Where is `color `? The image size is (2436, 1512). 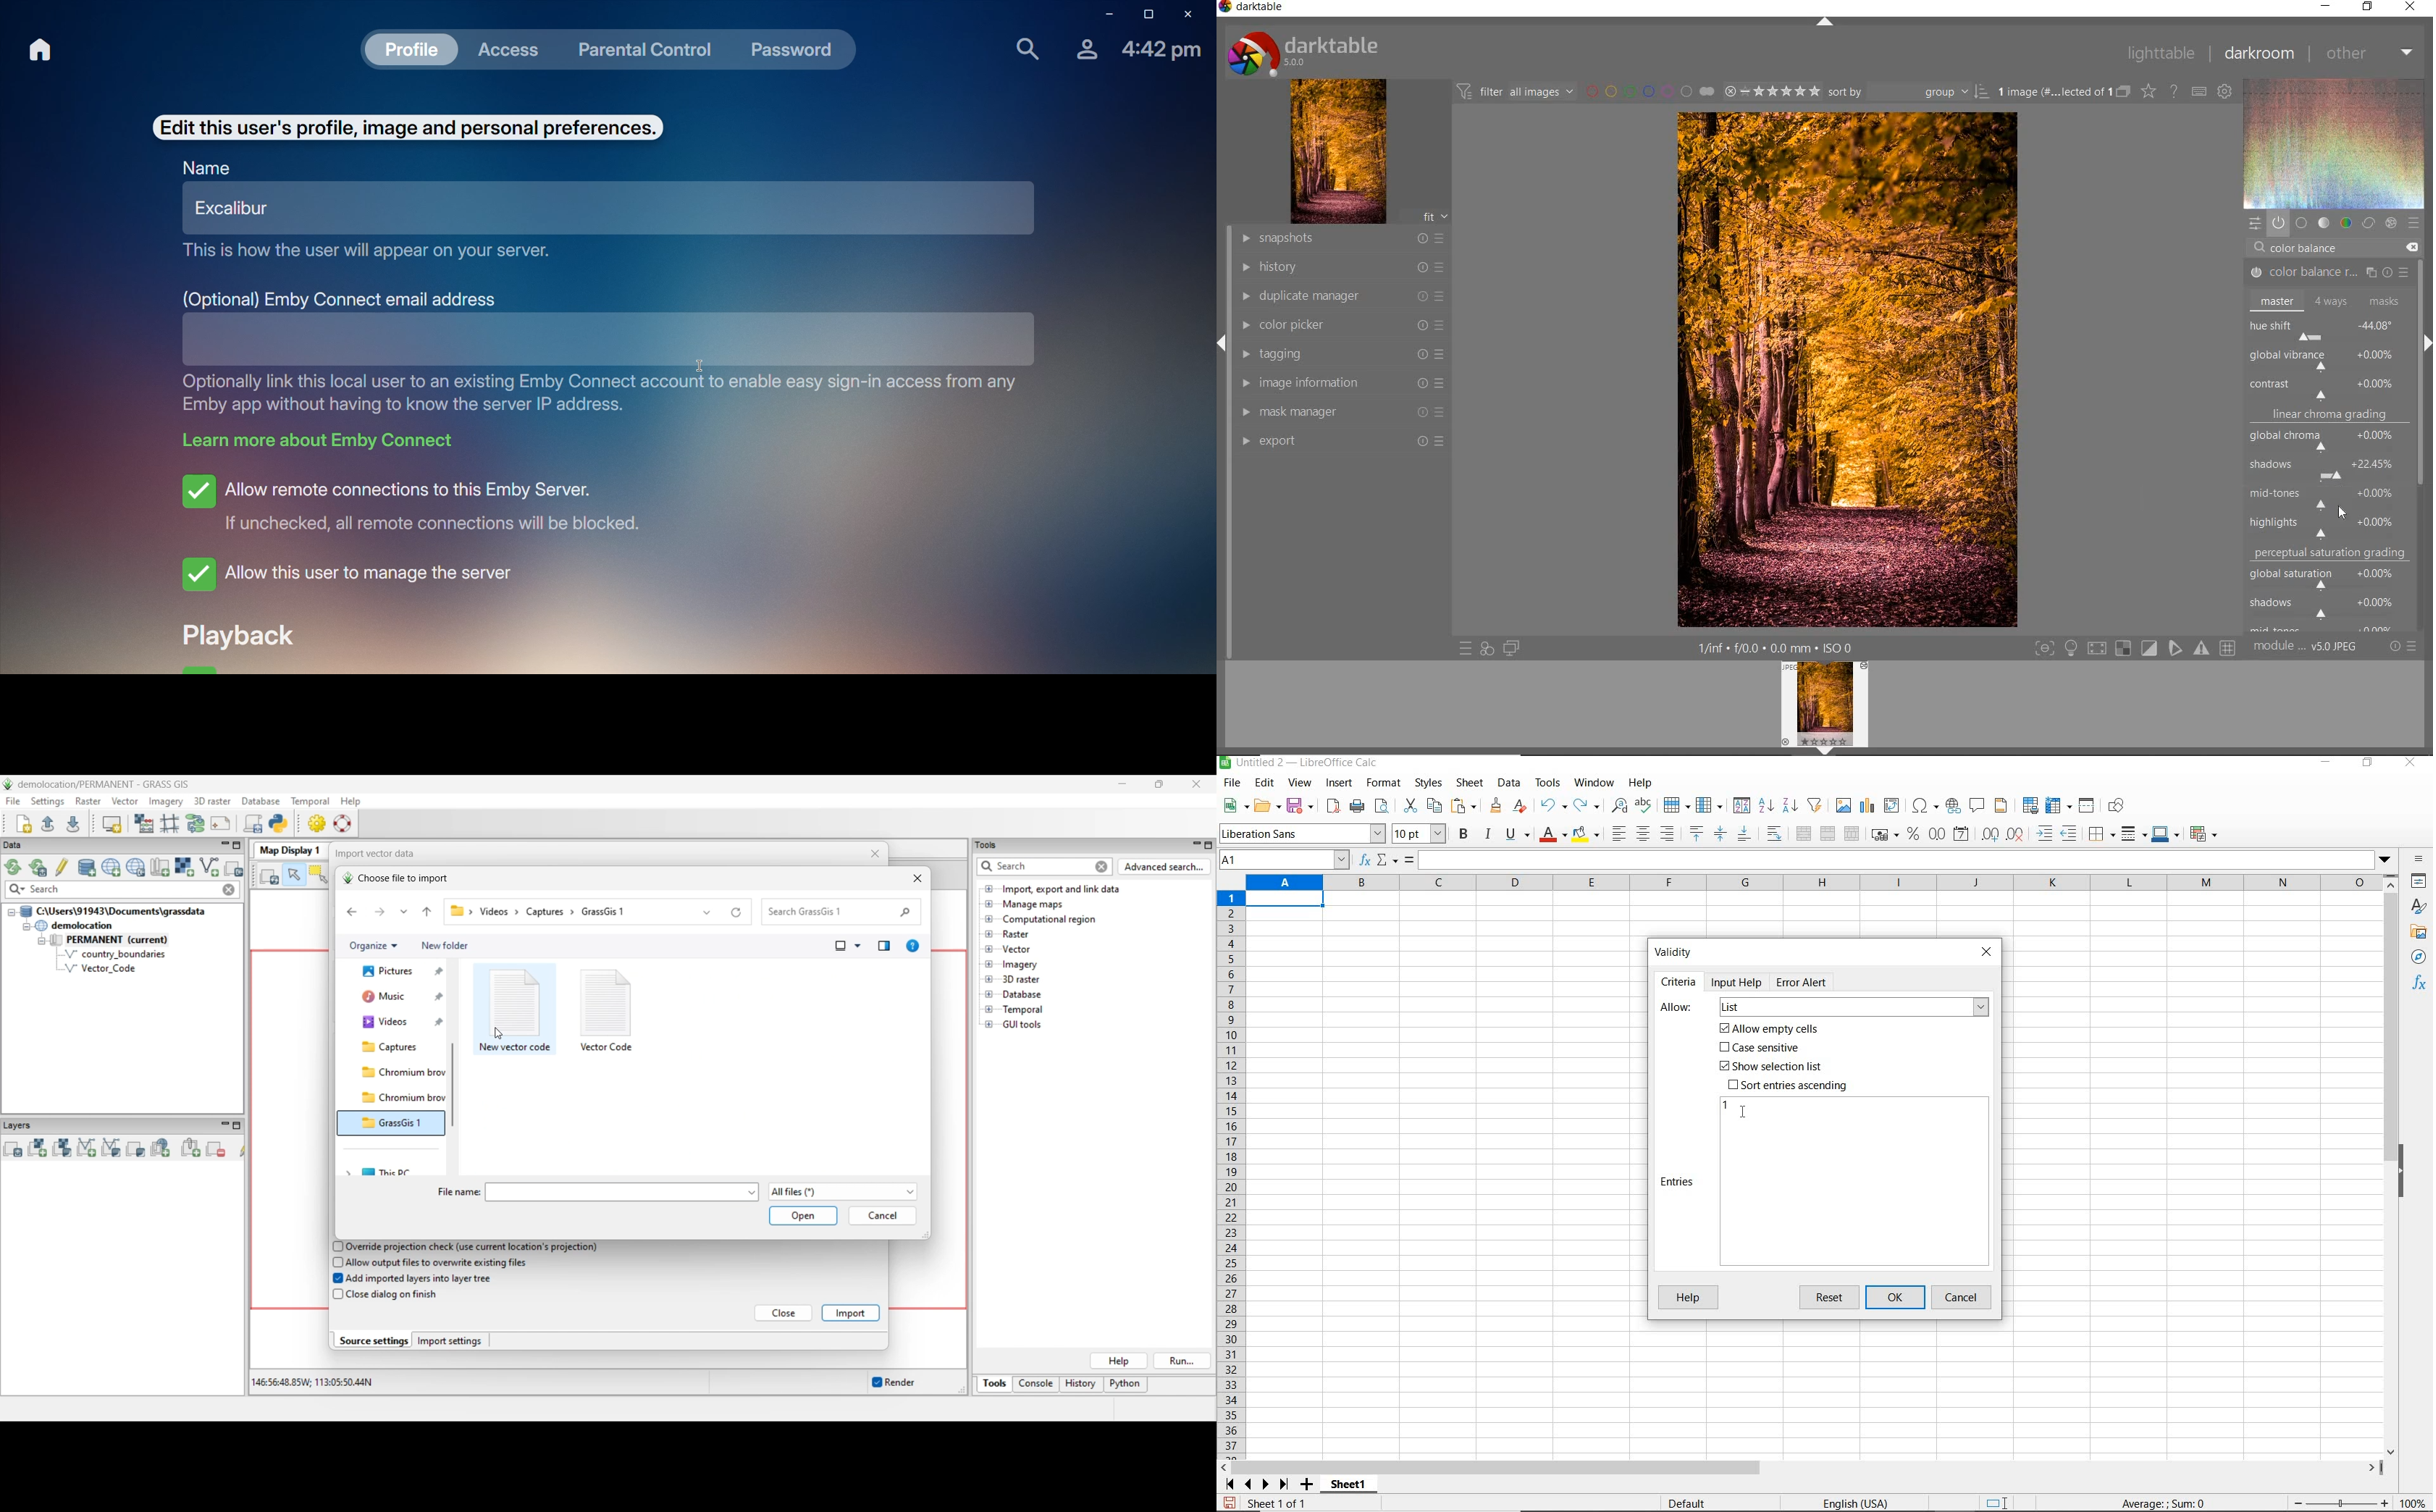 color  is located at coordinates (2345, 223).